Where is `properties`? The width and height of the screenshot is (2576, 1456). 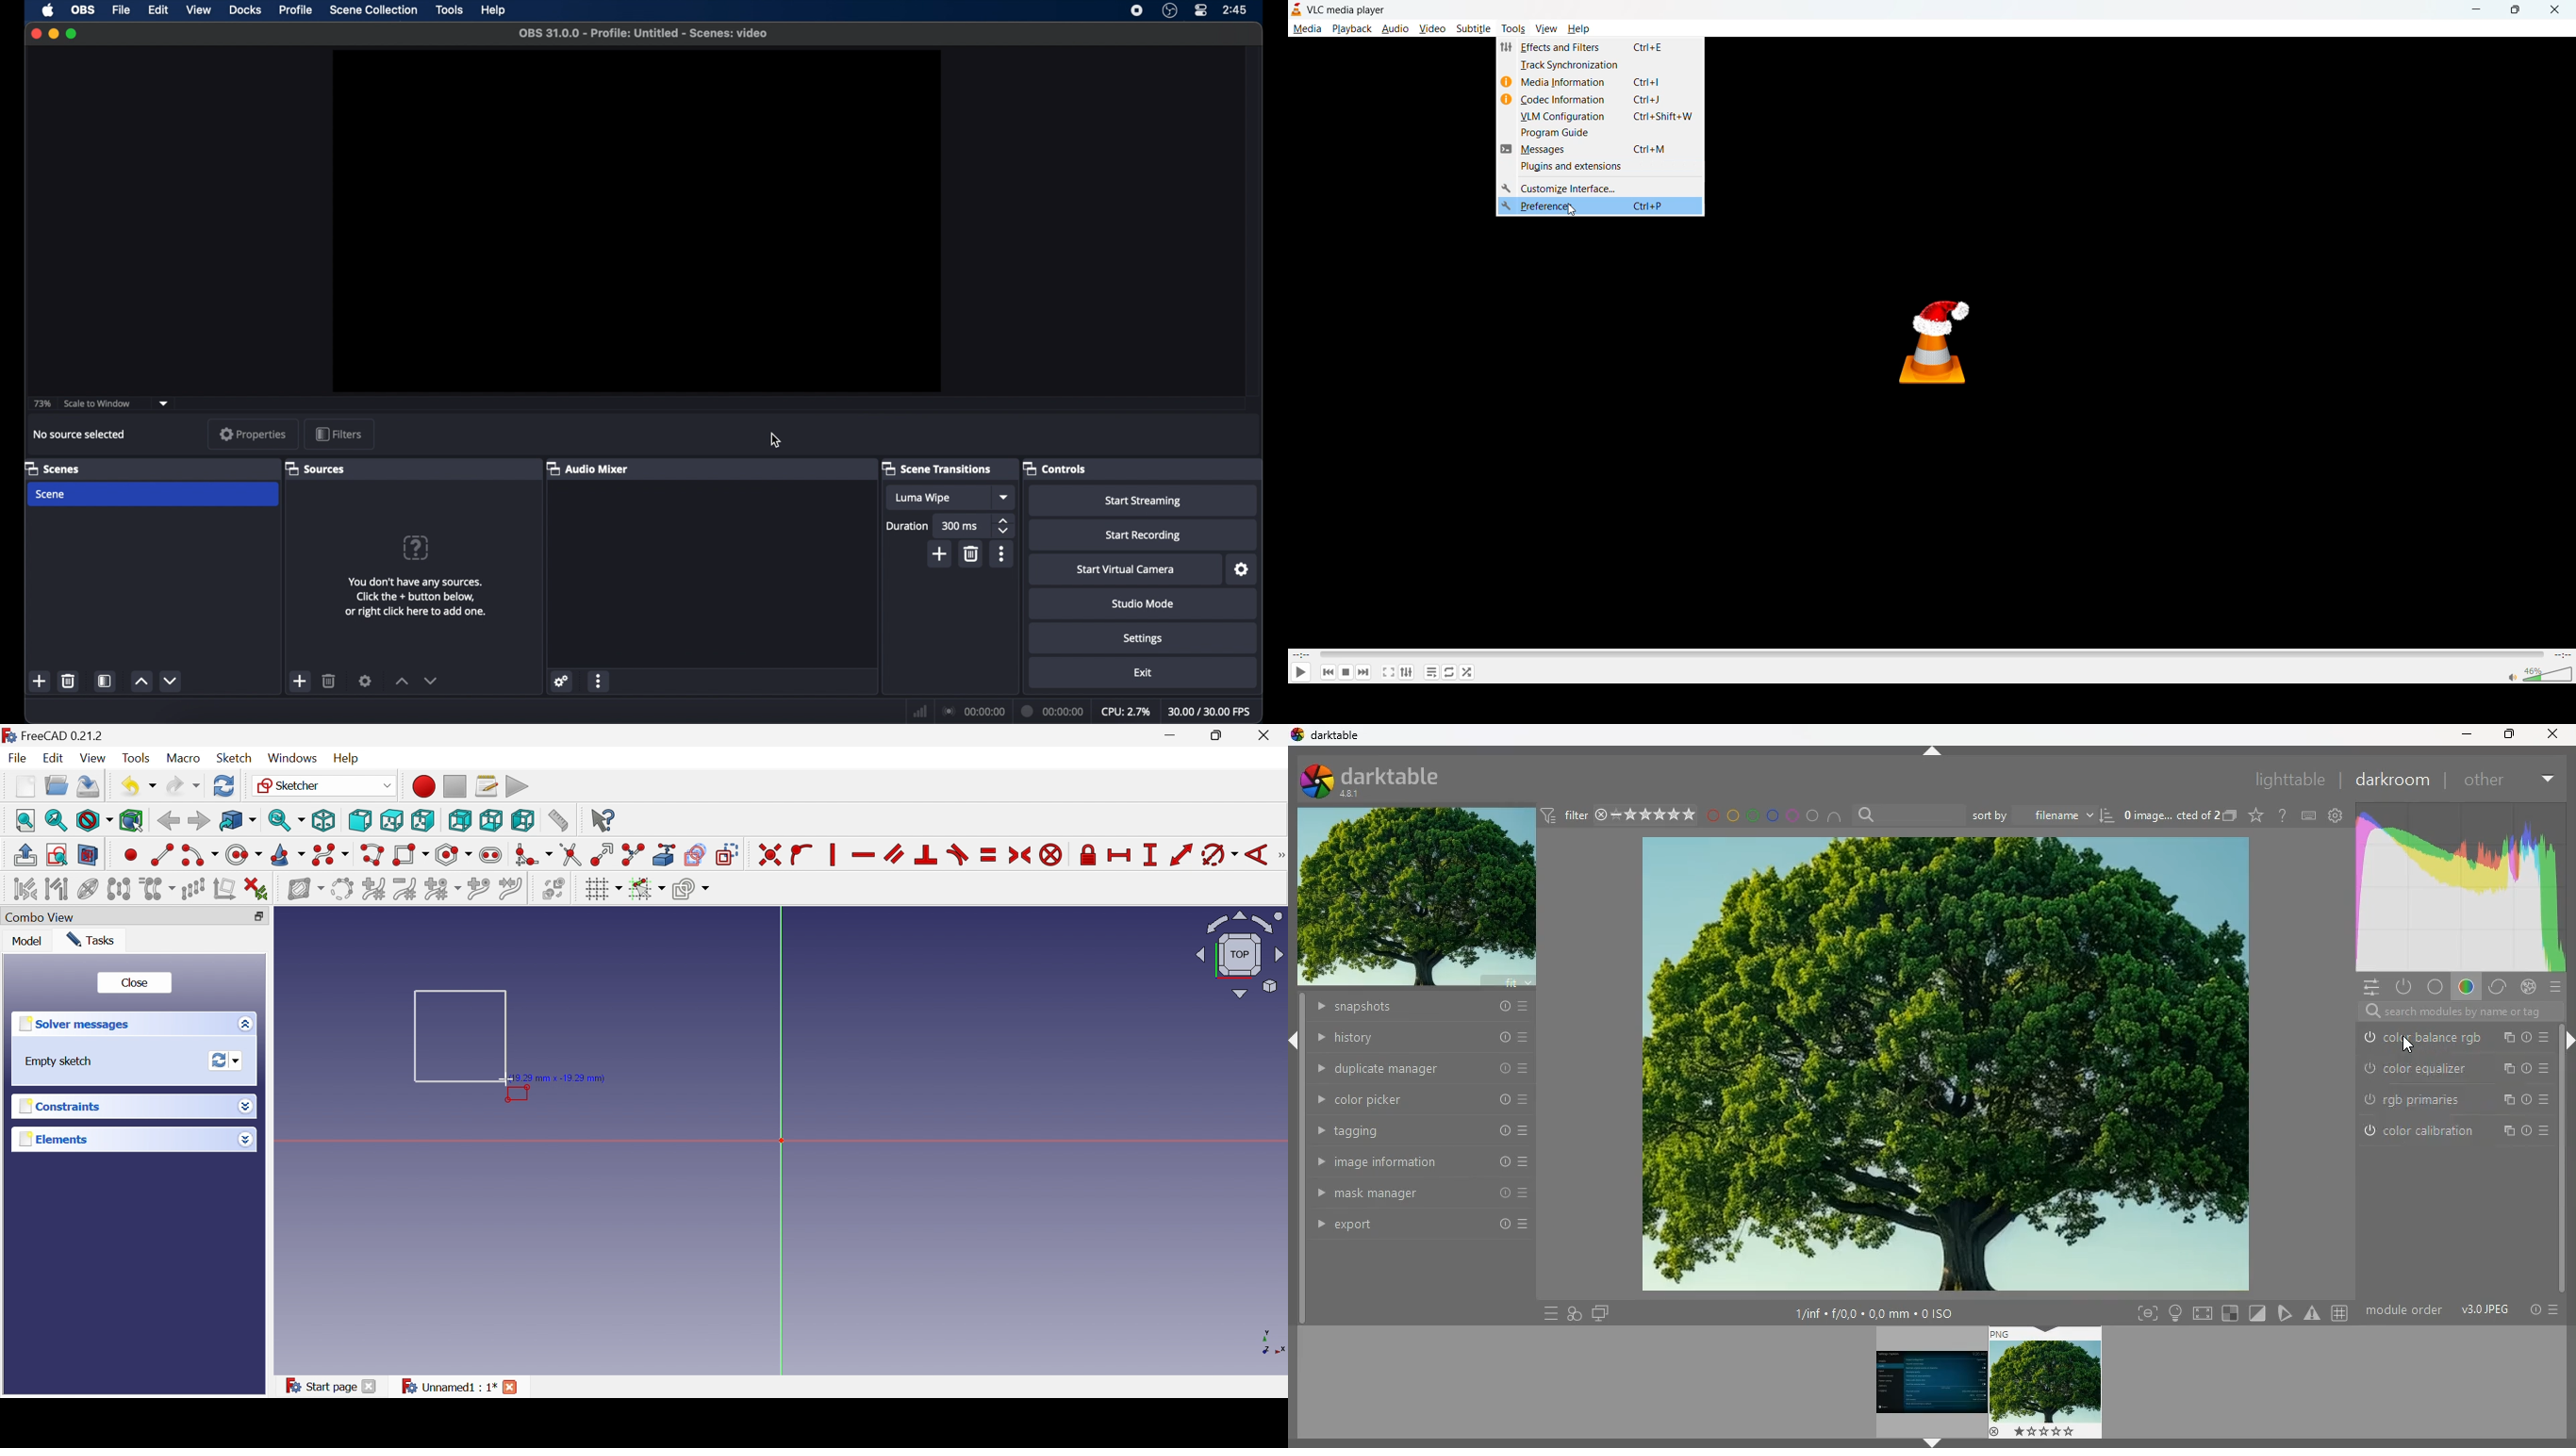 properties is located at coordinates (253, 434).